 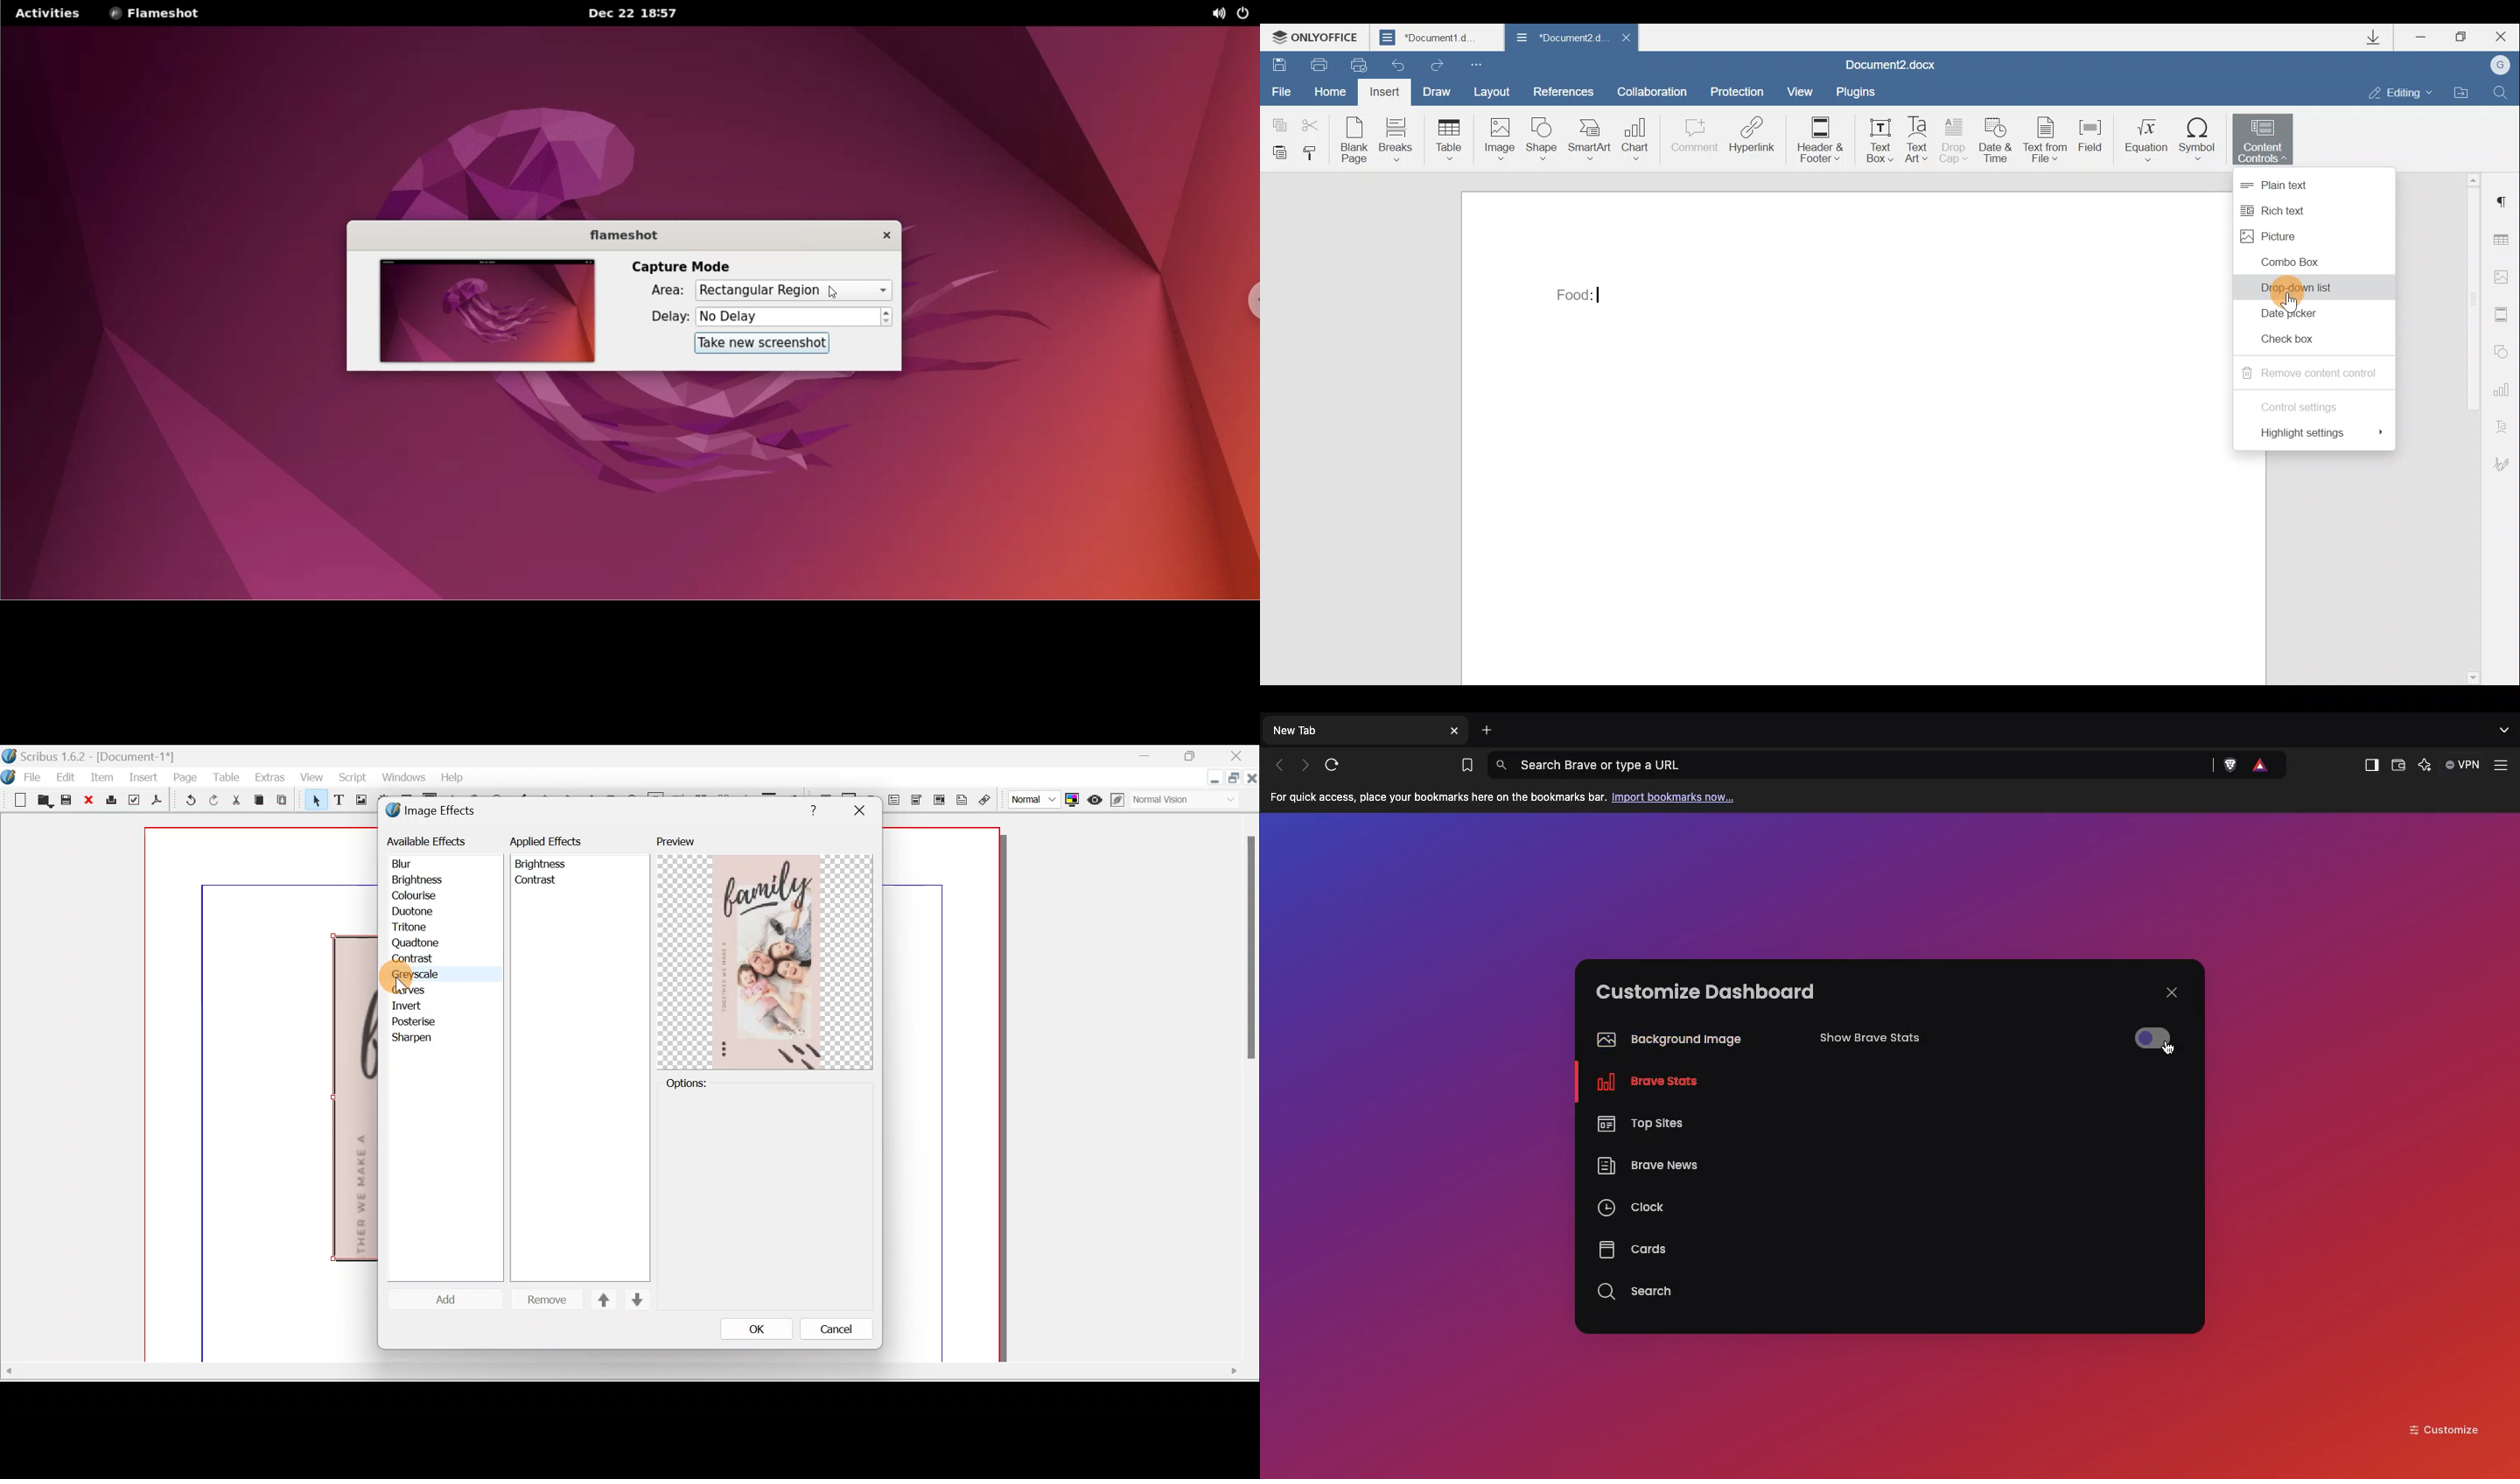 What do you see at coordinates (1221, 13) in the screenshot?
I see `sound options` at bounding box center [1221, 13].